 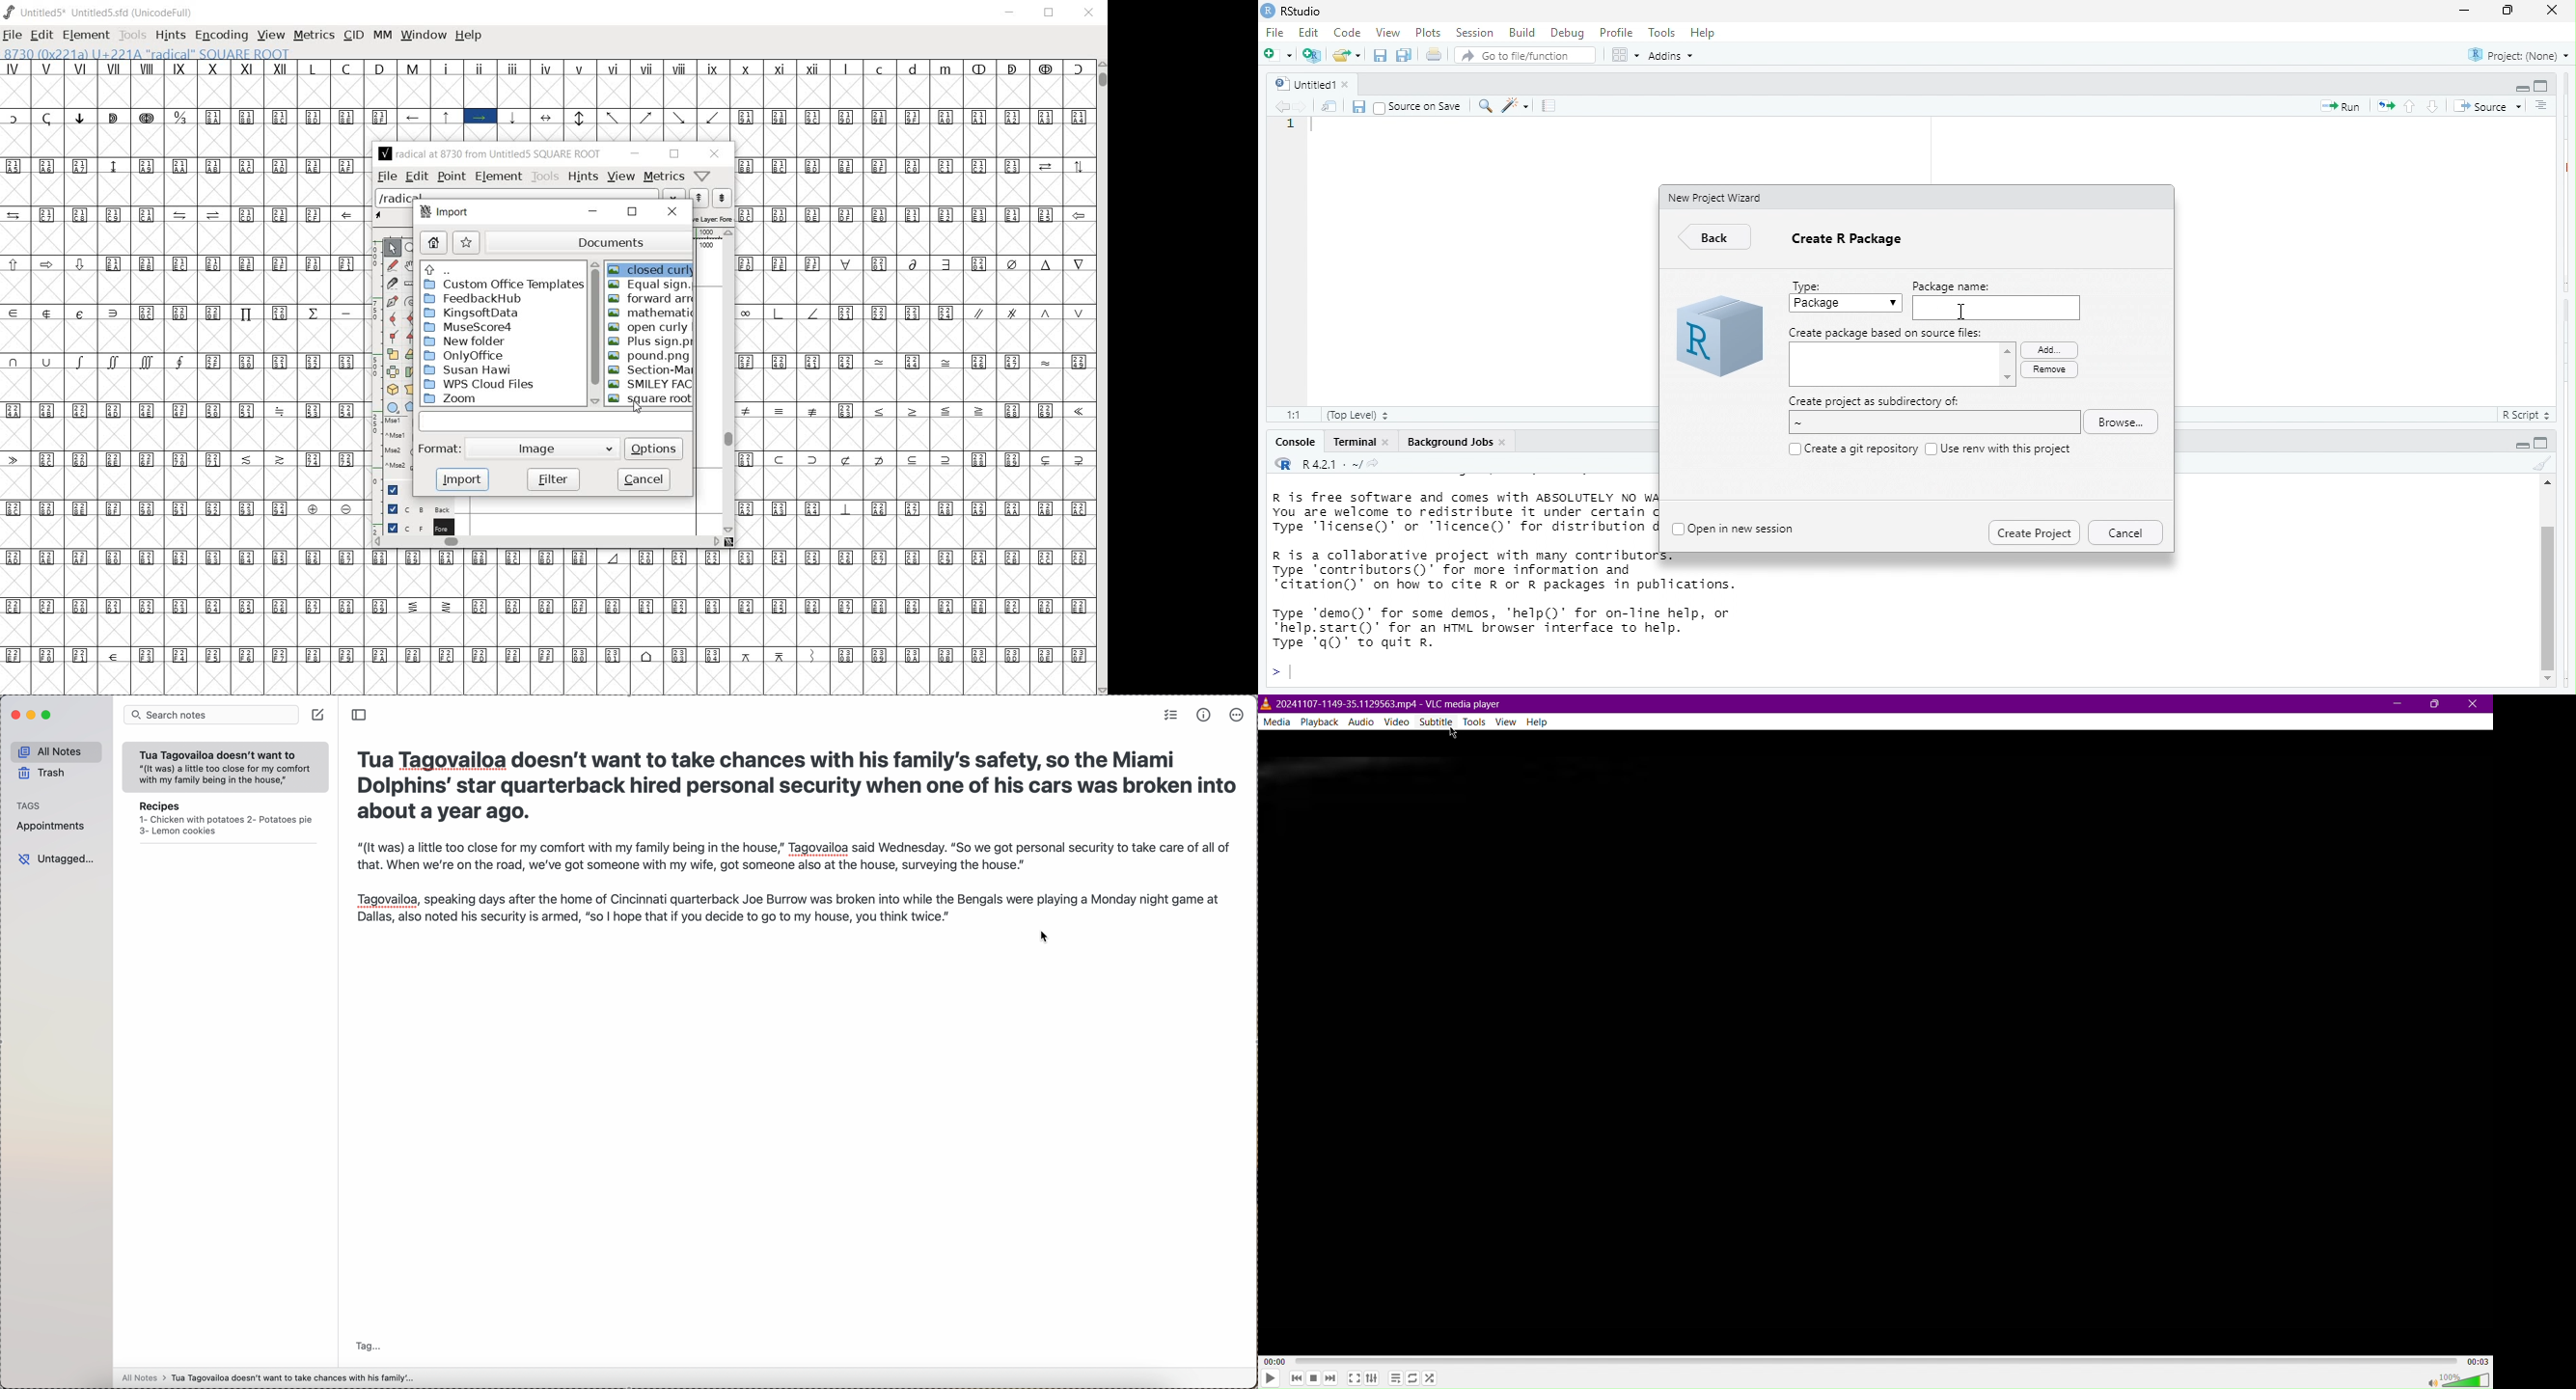 I want to click on code, so click(x=1349, y=34).